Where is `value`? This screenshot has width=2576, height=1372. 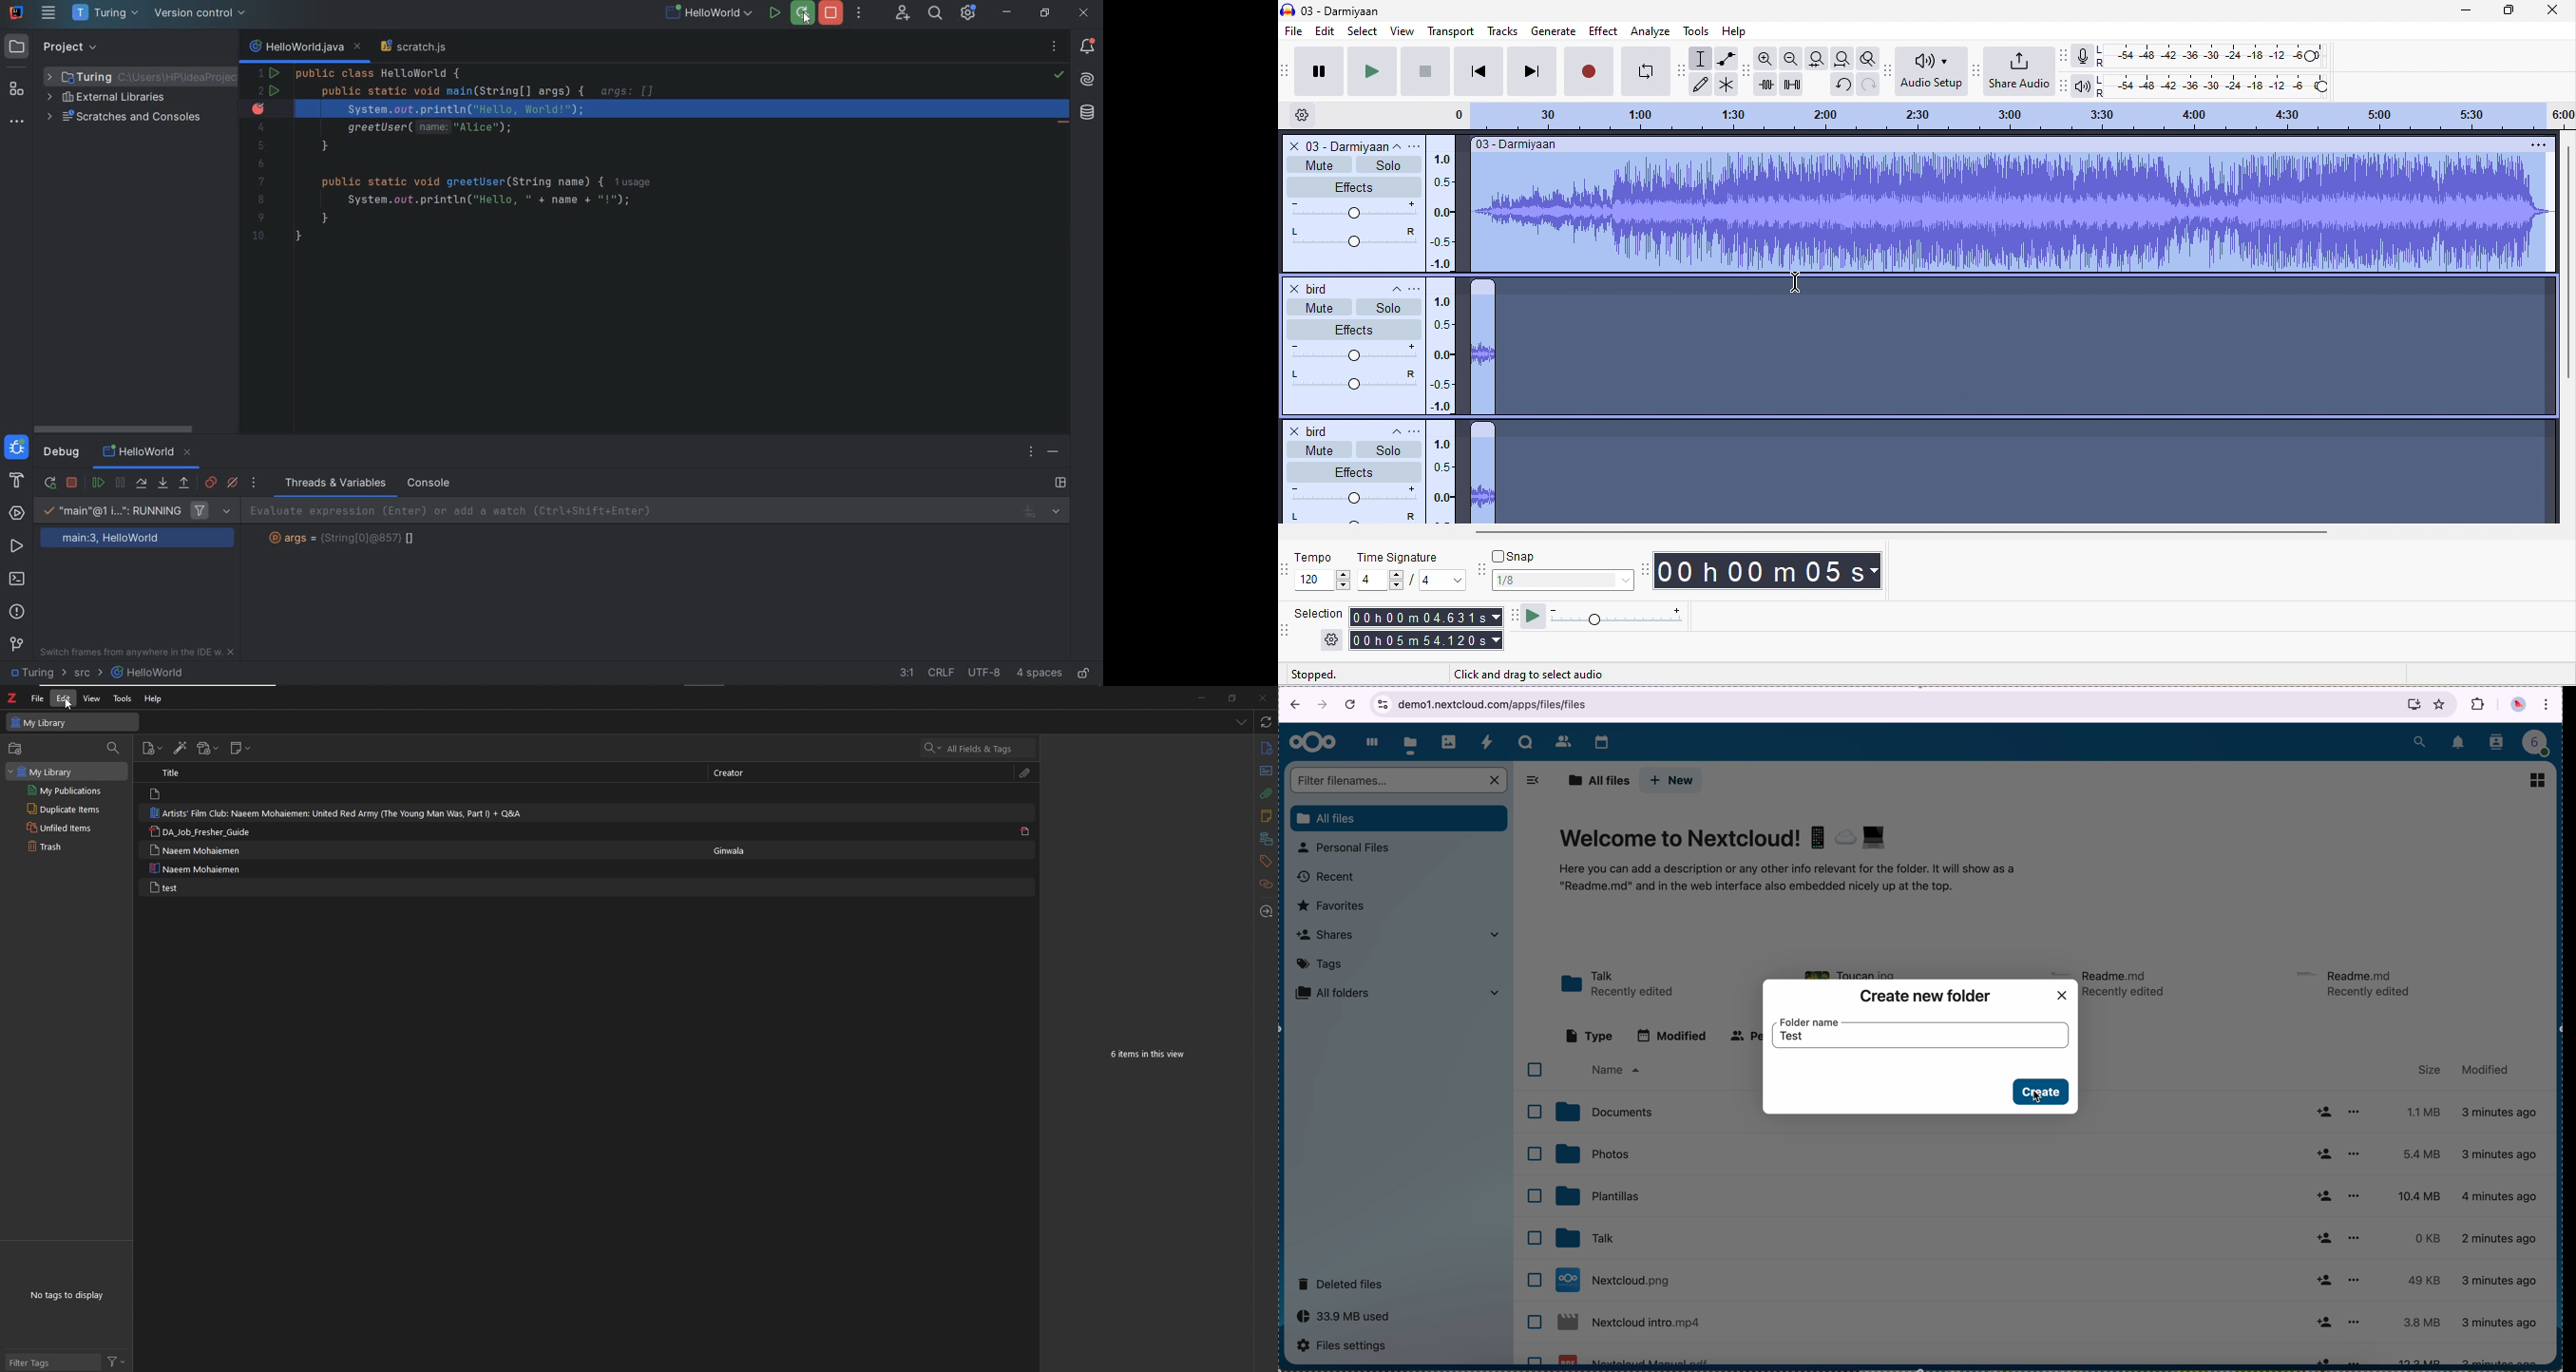
value is located at coordinates (1324, 582).